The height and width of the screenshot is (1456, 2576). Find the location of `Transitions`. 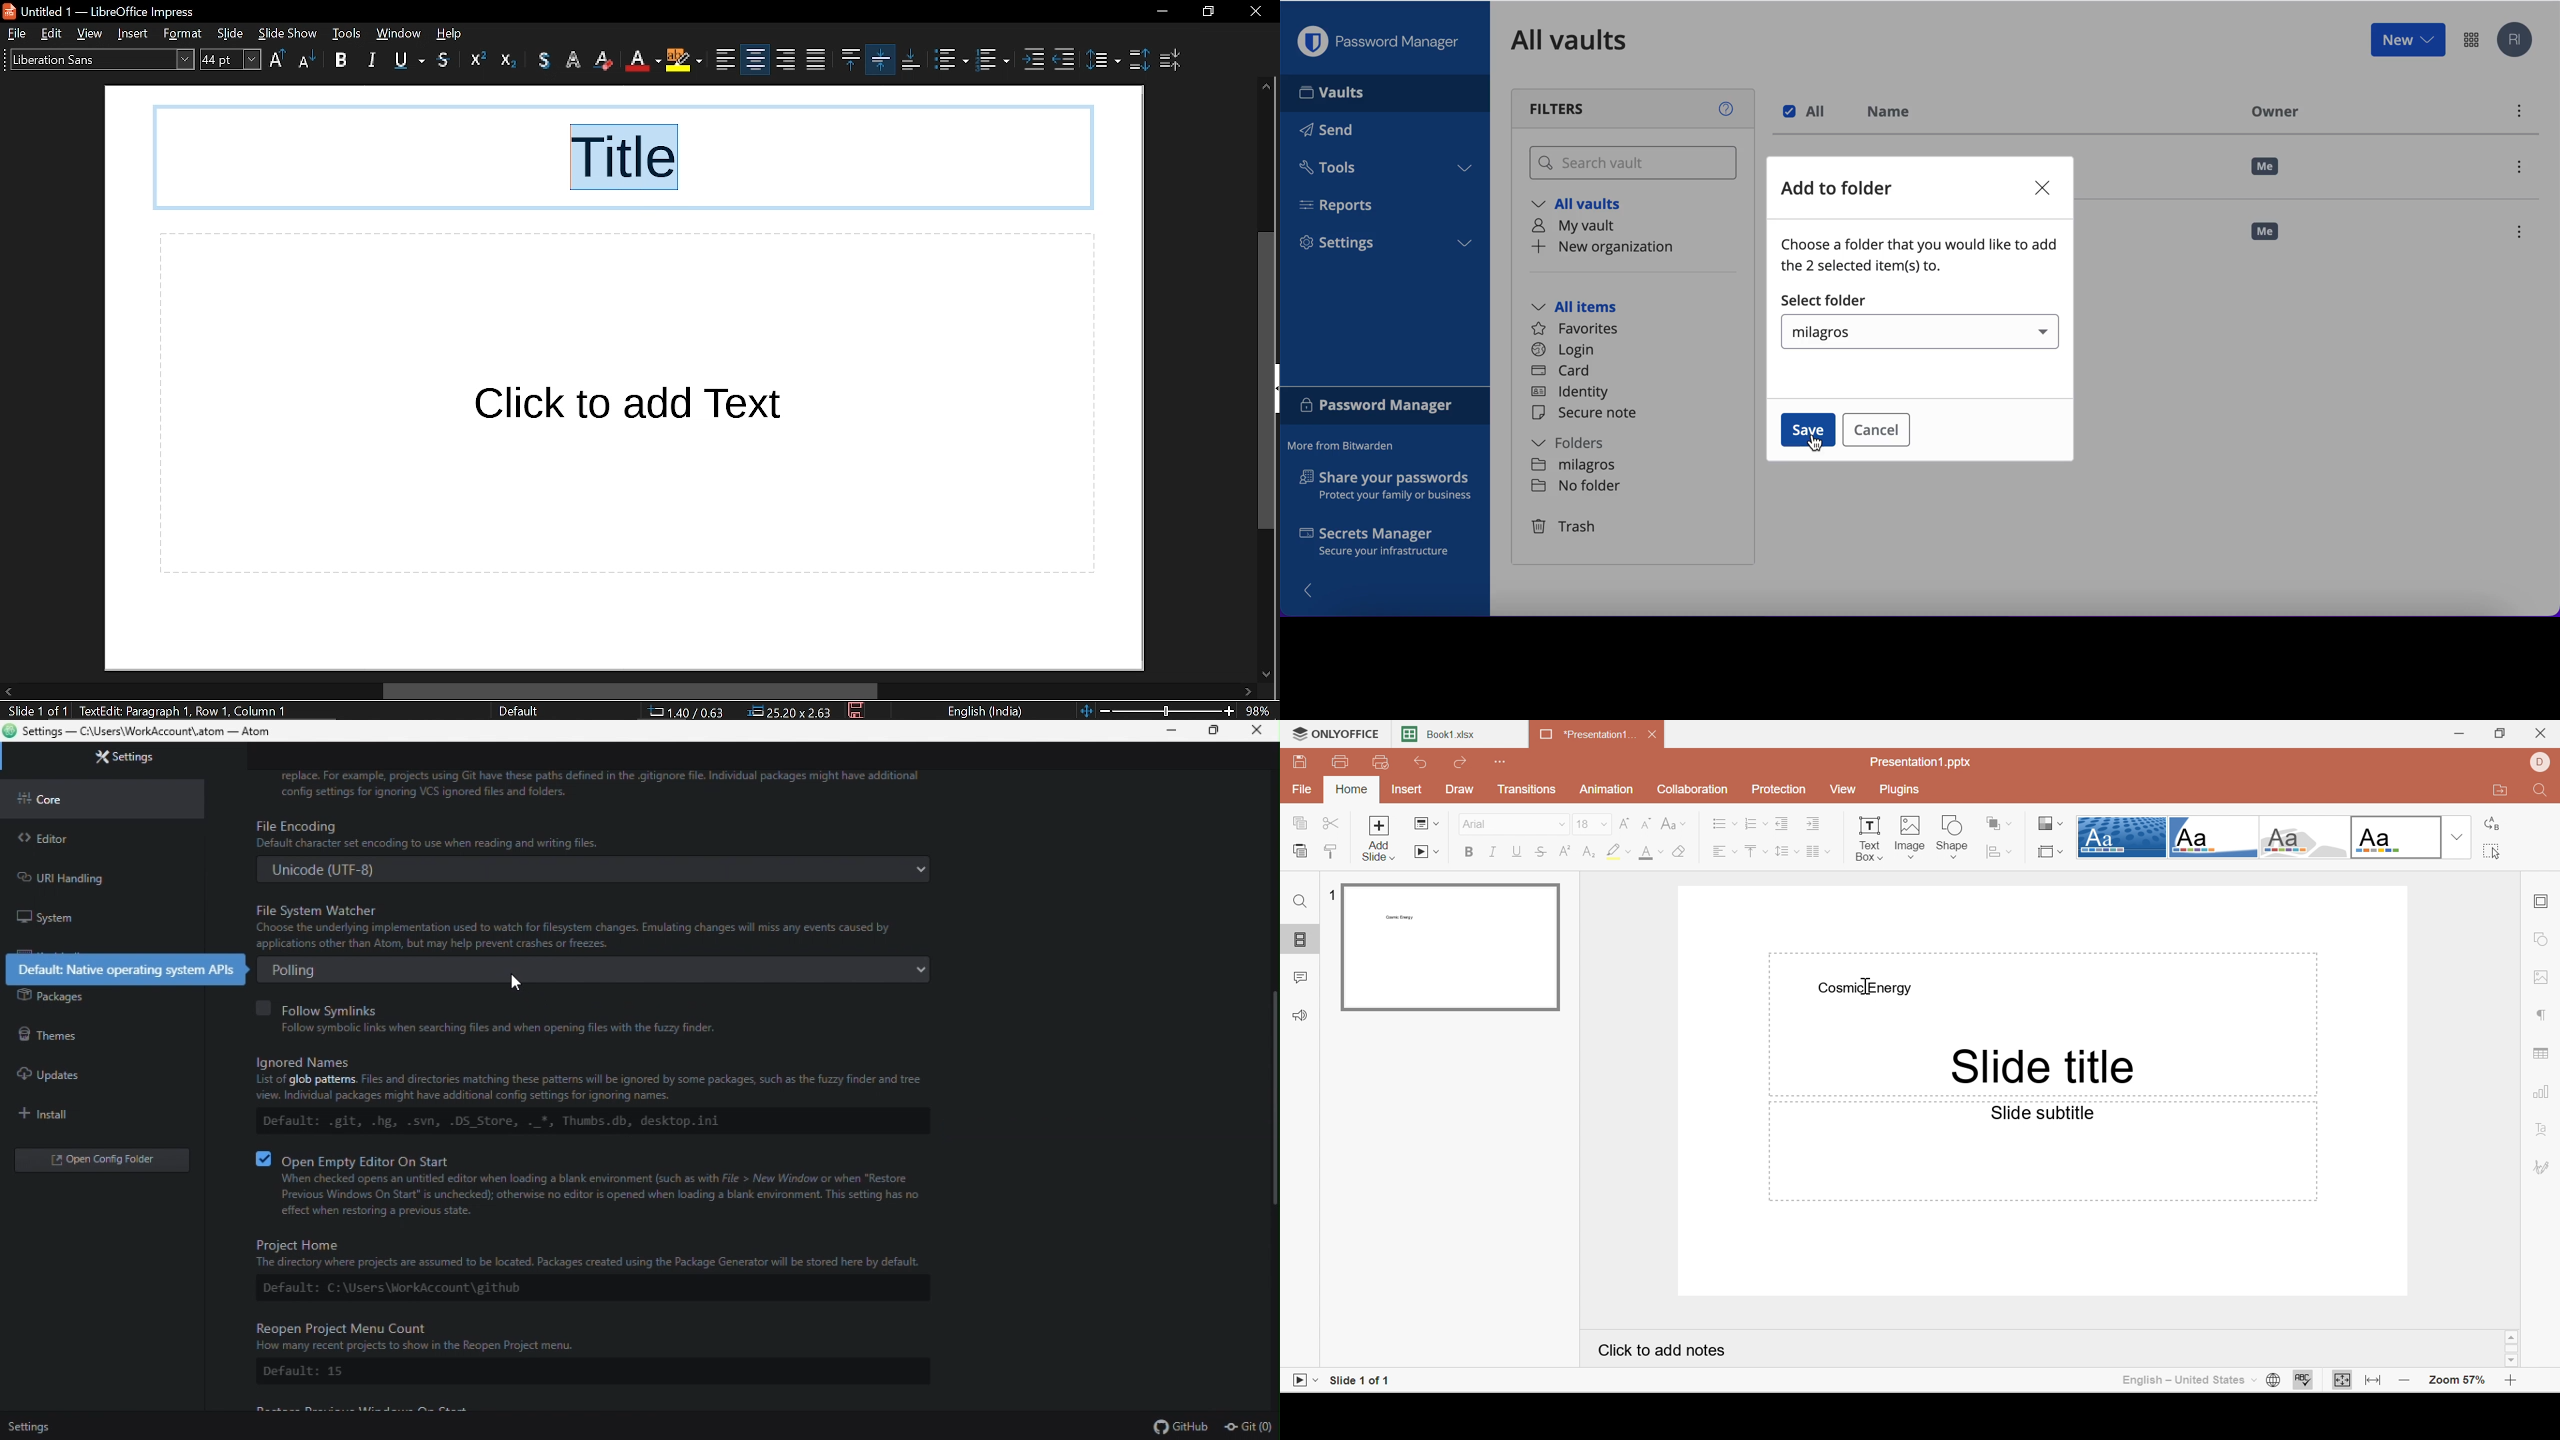

Transitions is located at coordinates (1526, 789).